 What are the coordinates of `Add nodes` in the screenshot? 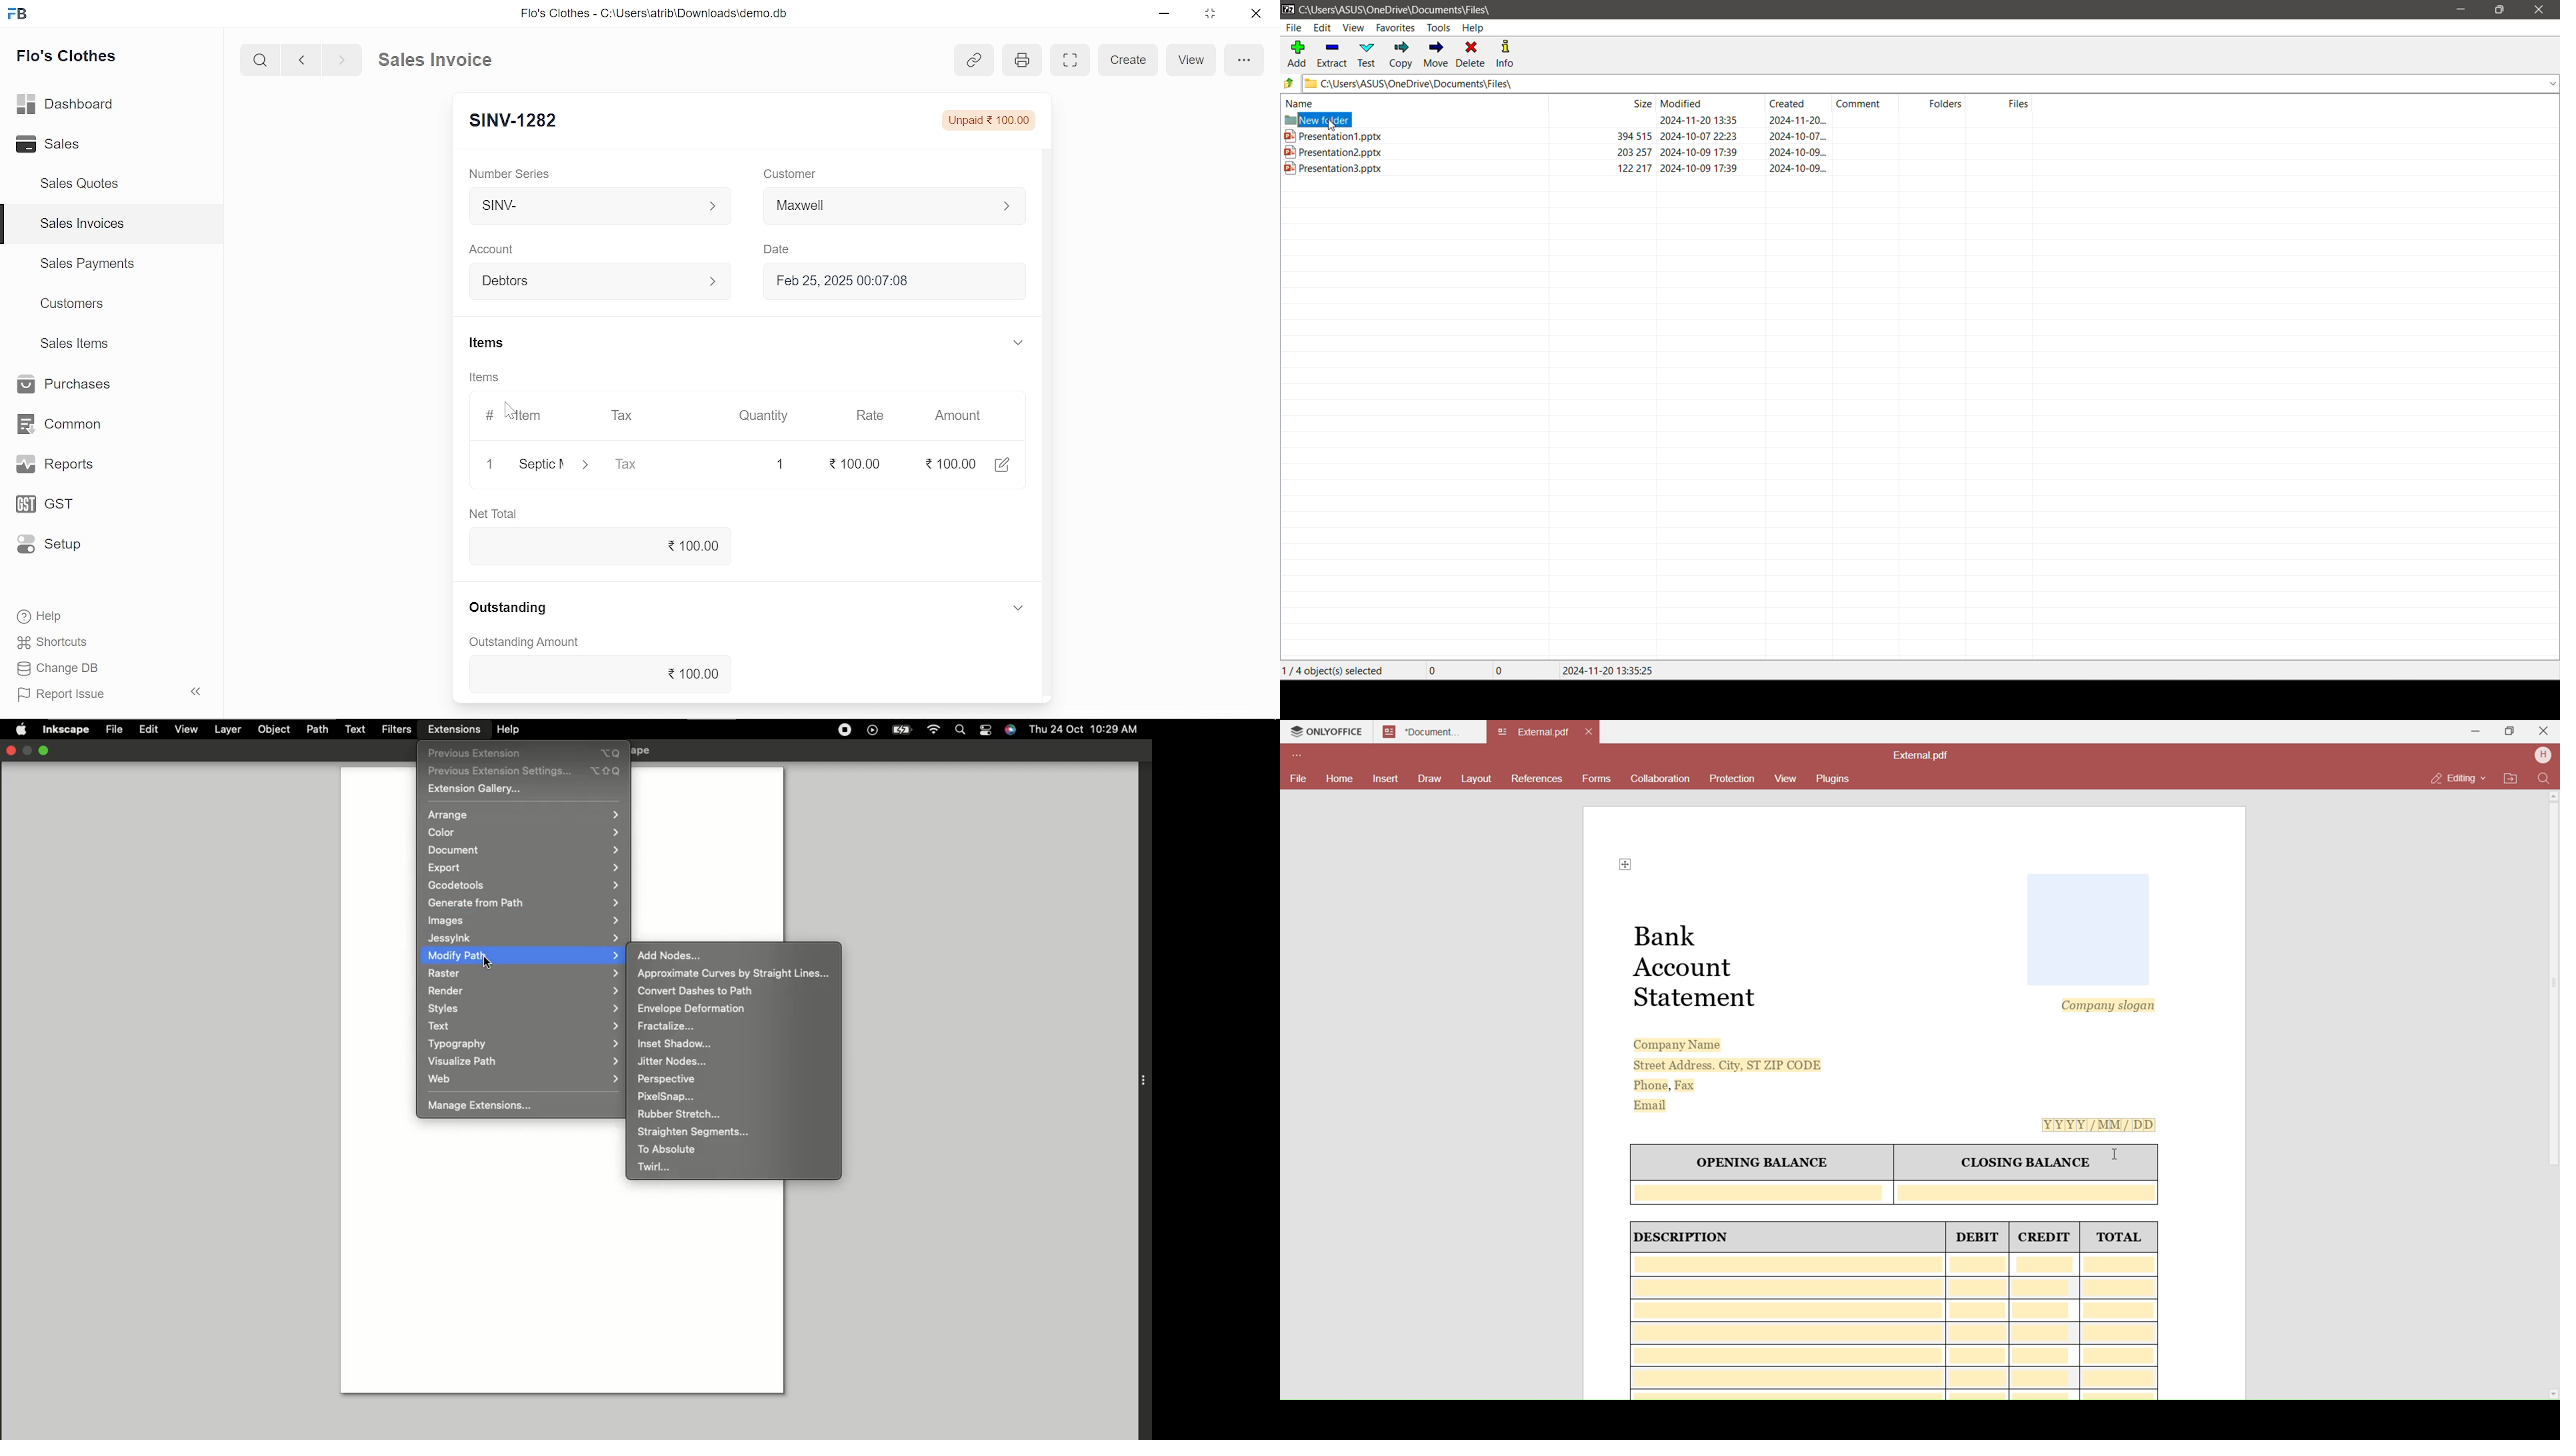 It's located at (670, 954).